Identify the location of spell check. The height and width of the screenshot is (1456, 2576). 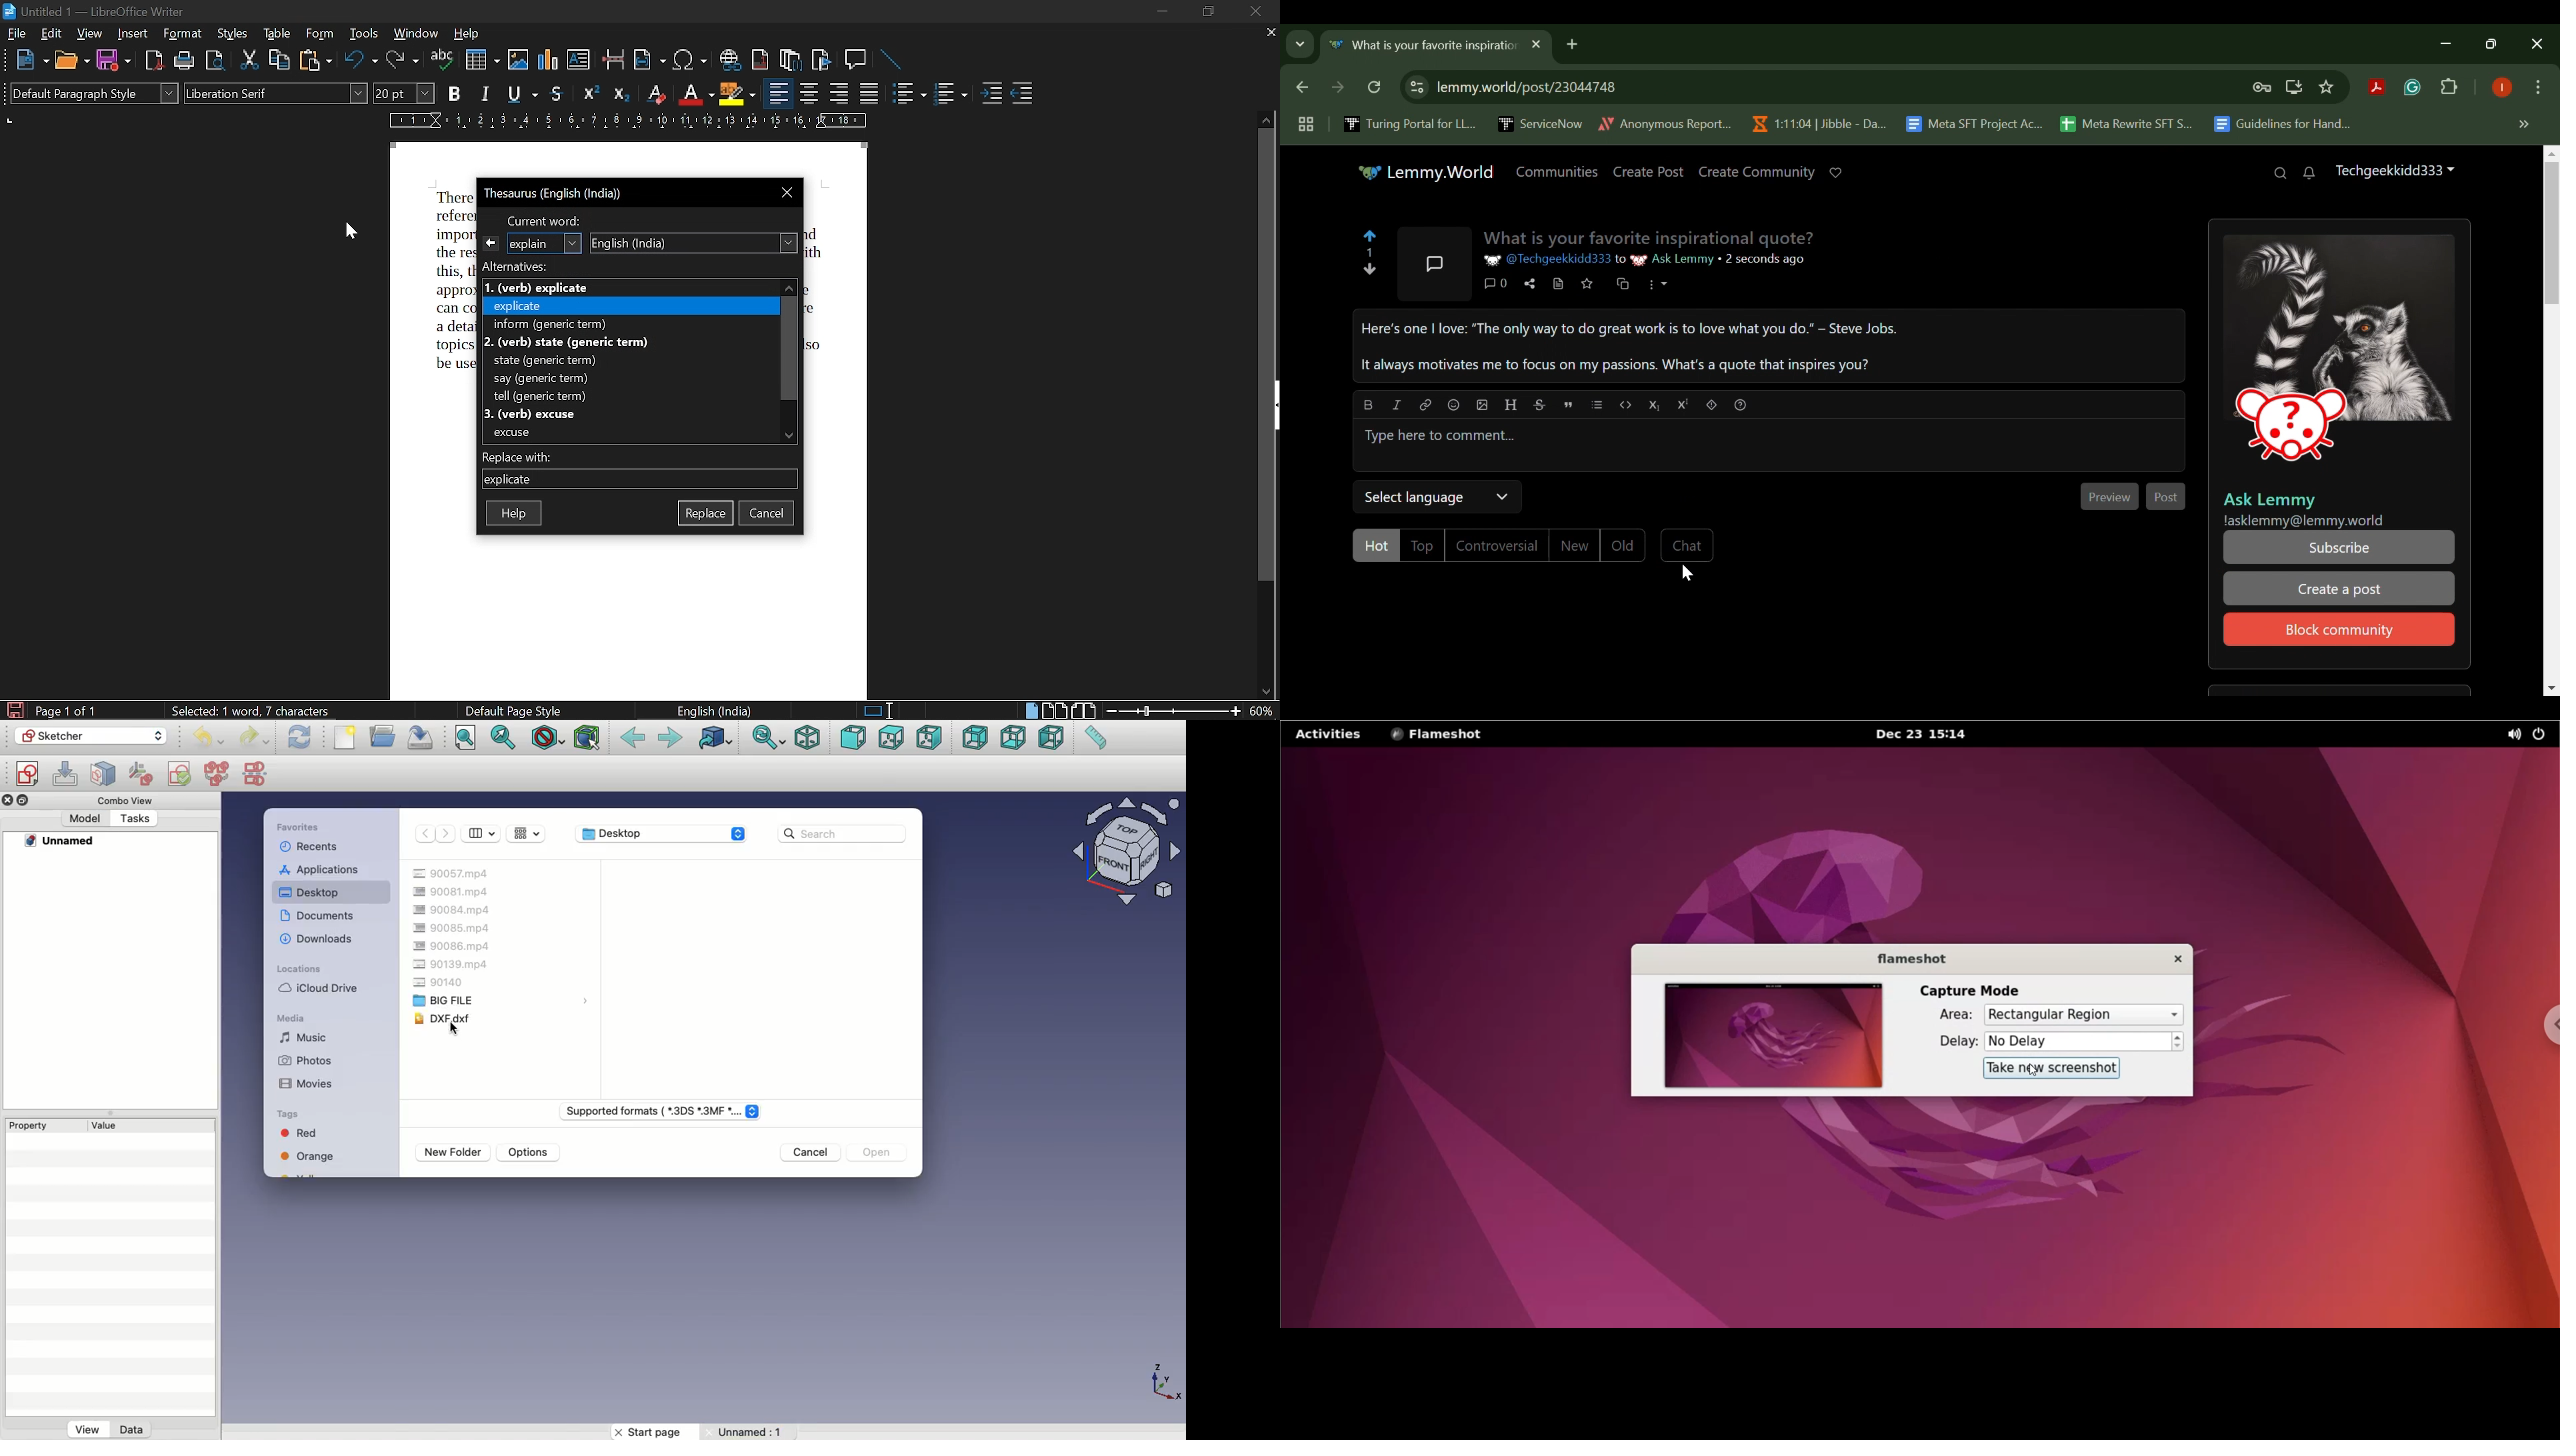
(442, 61).